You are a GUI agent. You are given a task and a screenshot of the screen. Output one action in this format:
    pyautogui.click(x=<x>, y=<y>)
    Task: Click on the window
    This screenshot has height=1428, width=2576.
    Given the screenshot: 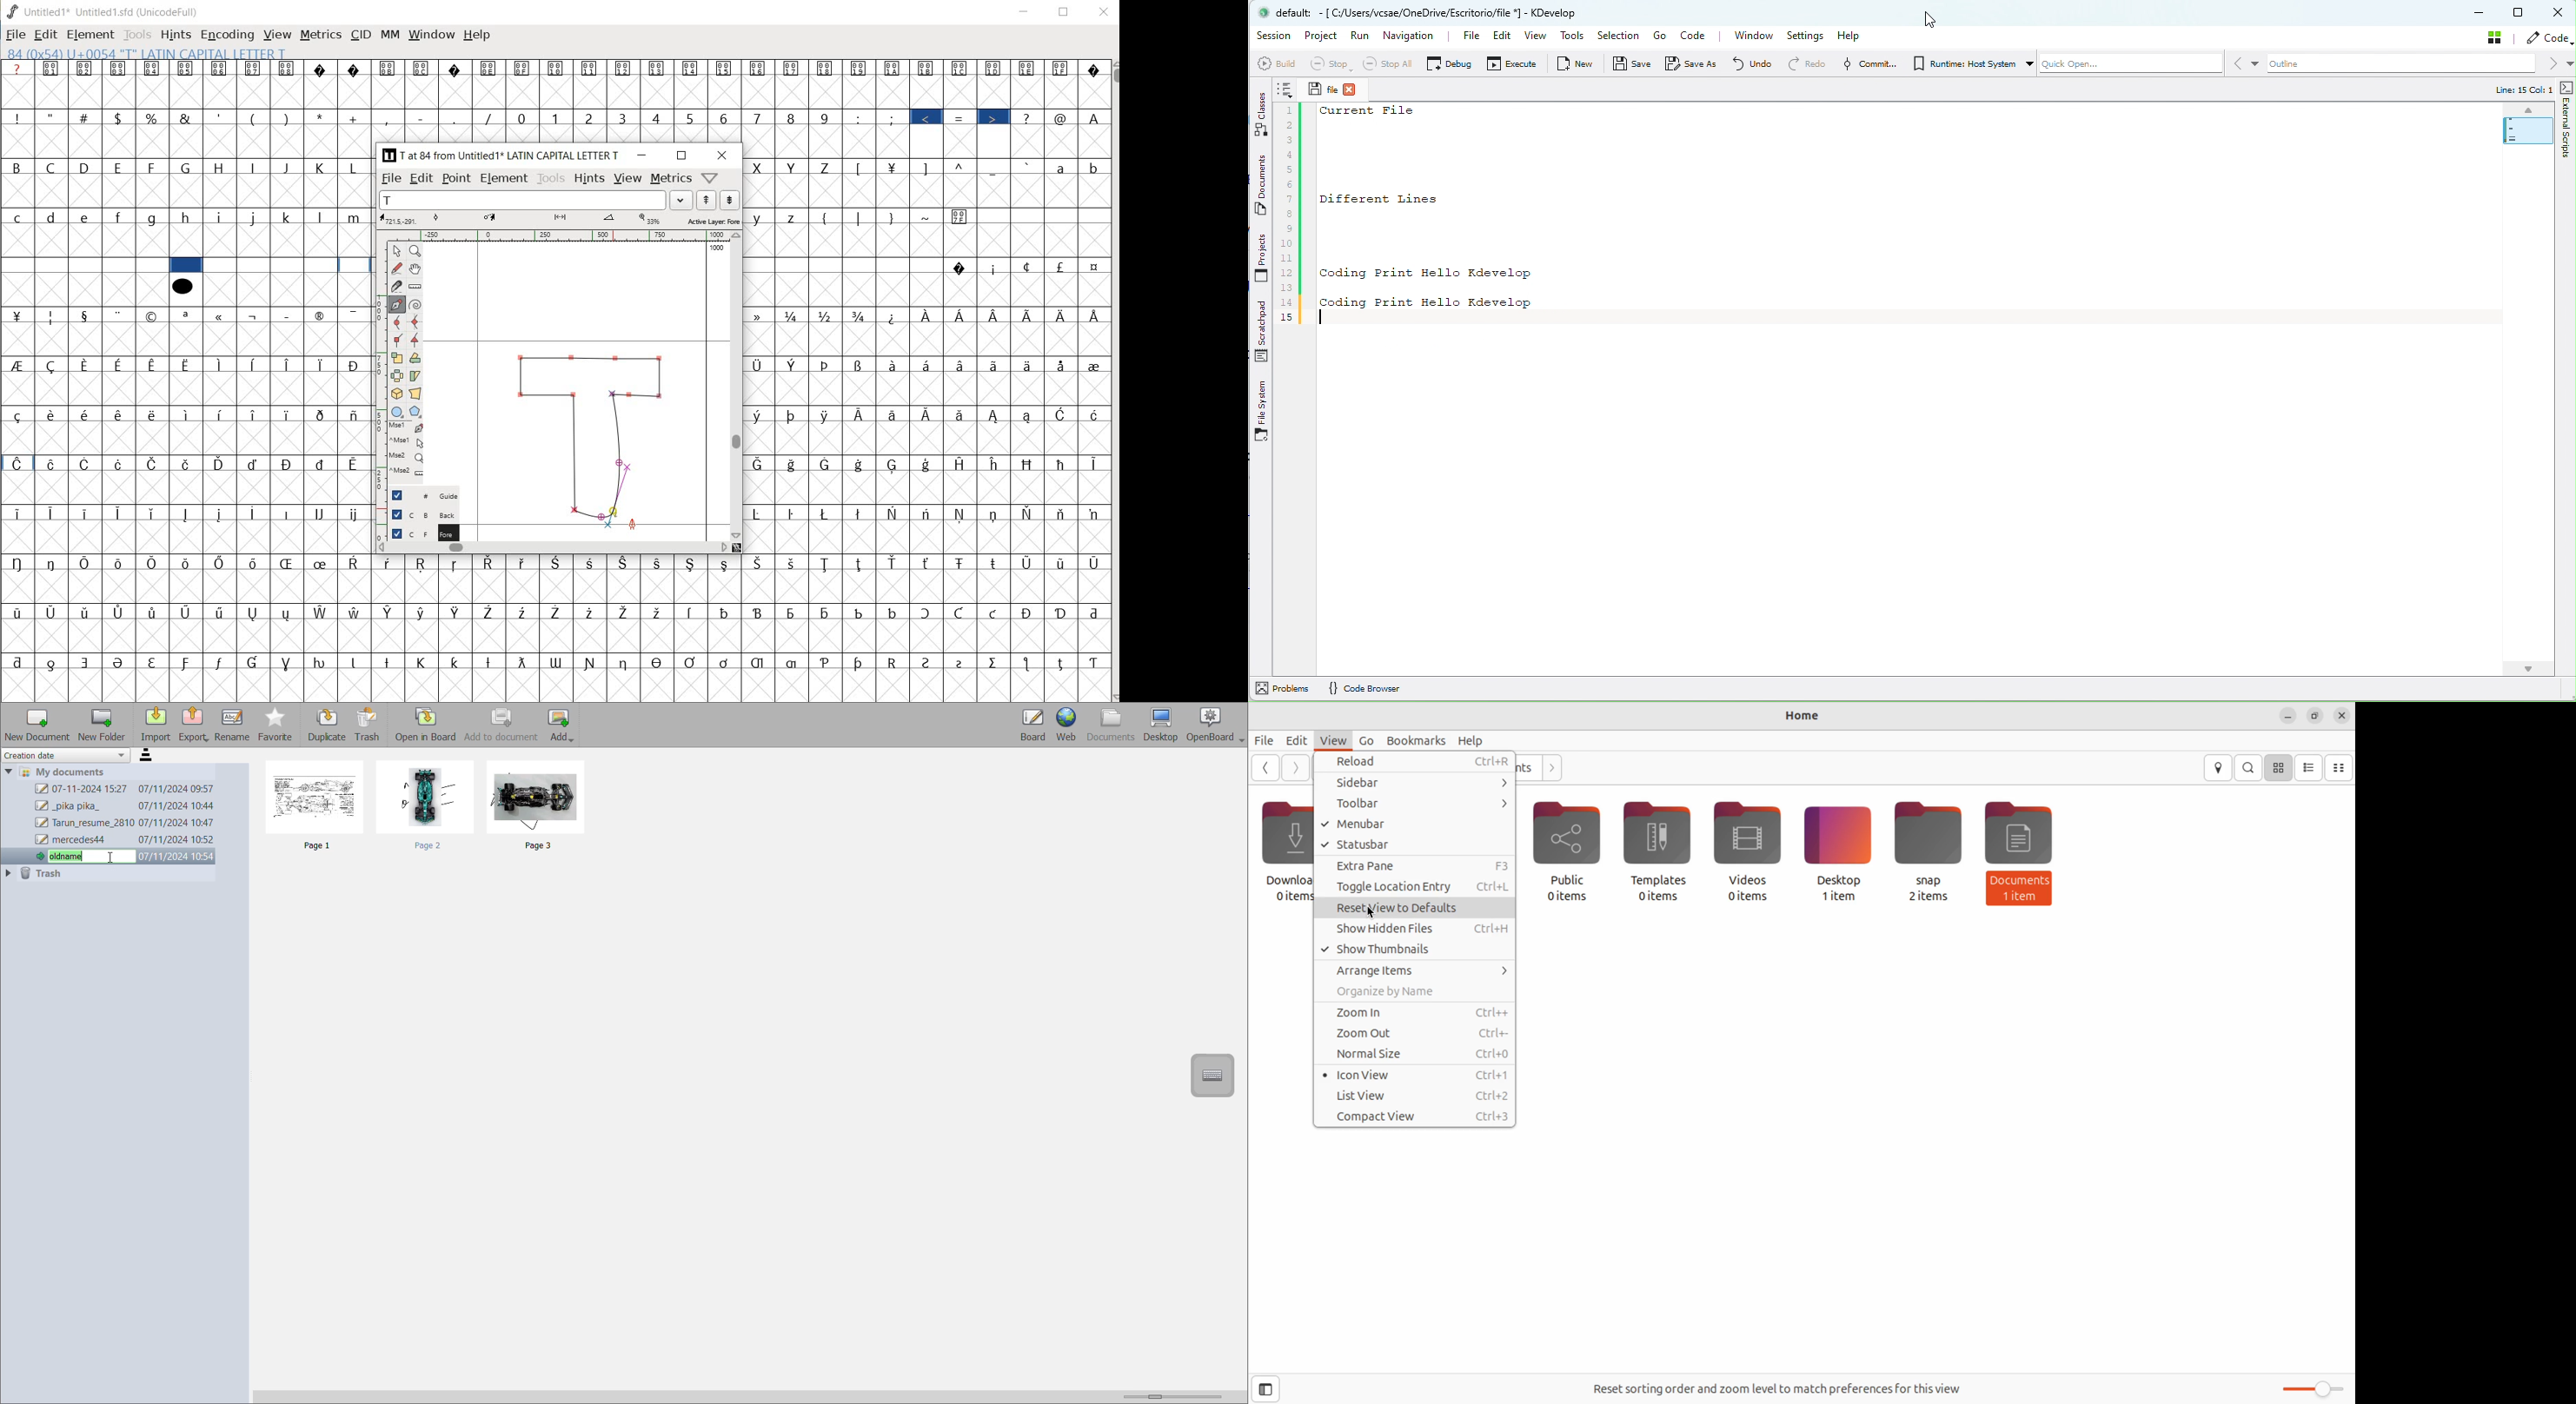 What is the action you would take?
    pyautogui.click(x=431, y=36)
    